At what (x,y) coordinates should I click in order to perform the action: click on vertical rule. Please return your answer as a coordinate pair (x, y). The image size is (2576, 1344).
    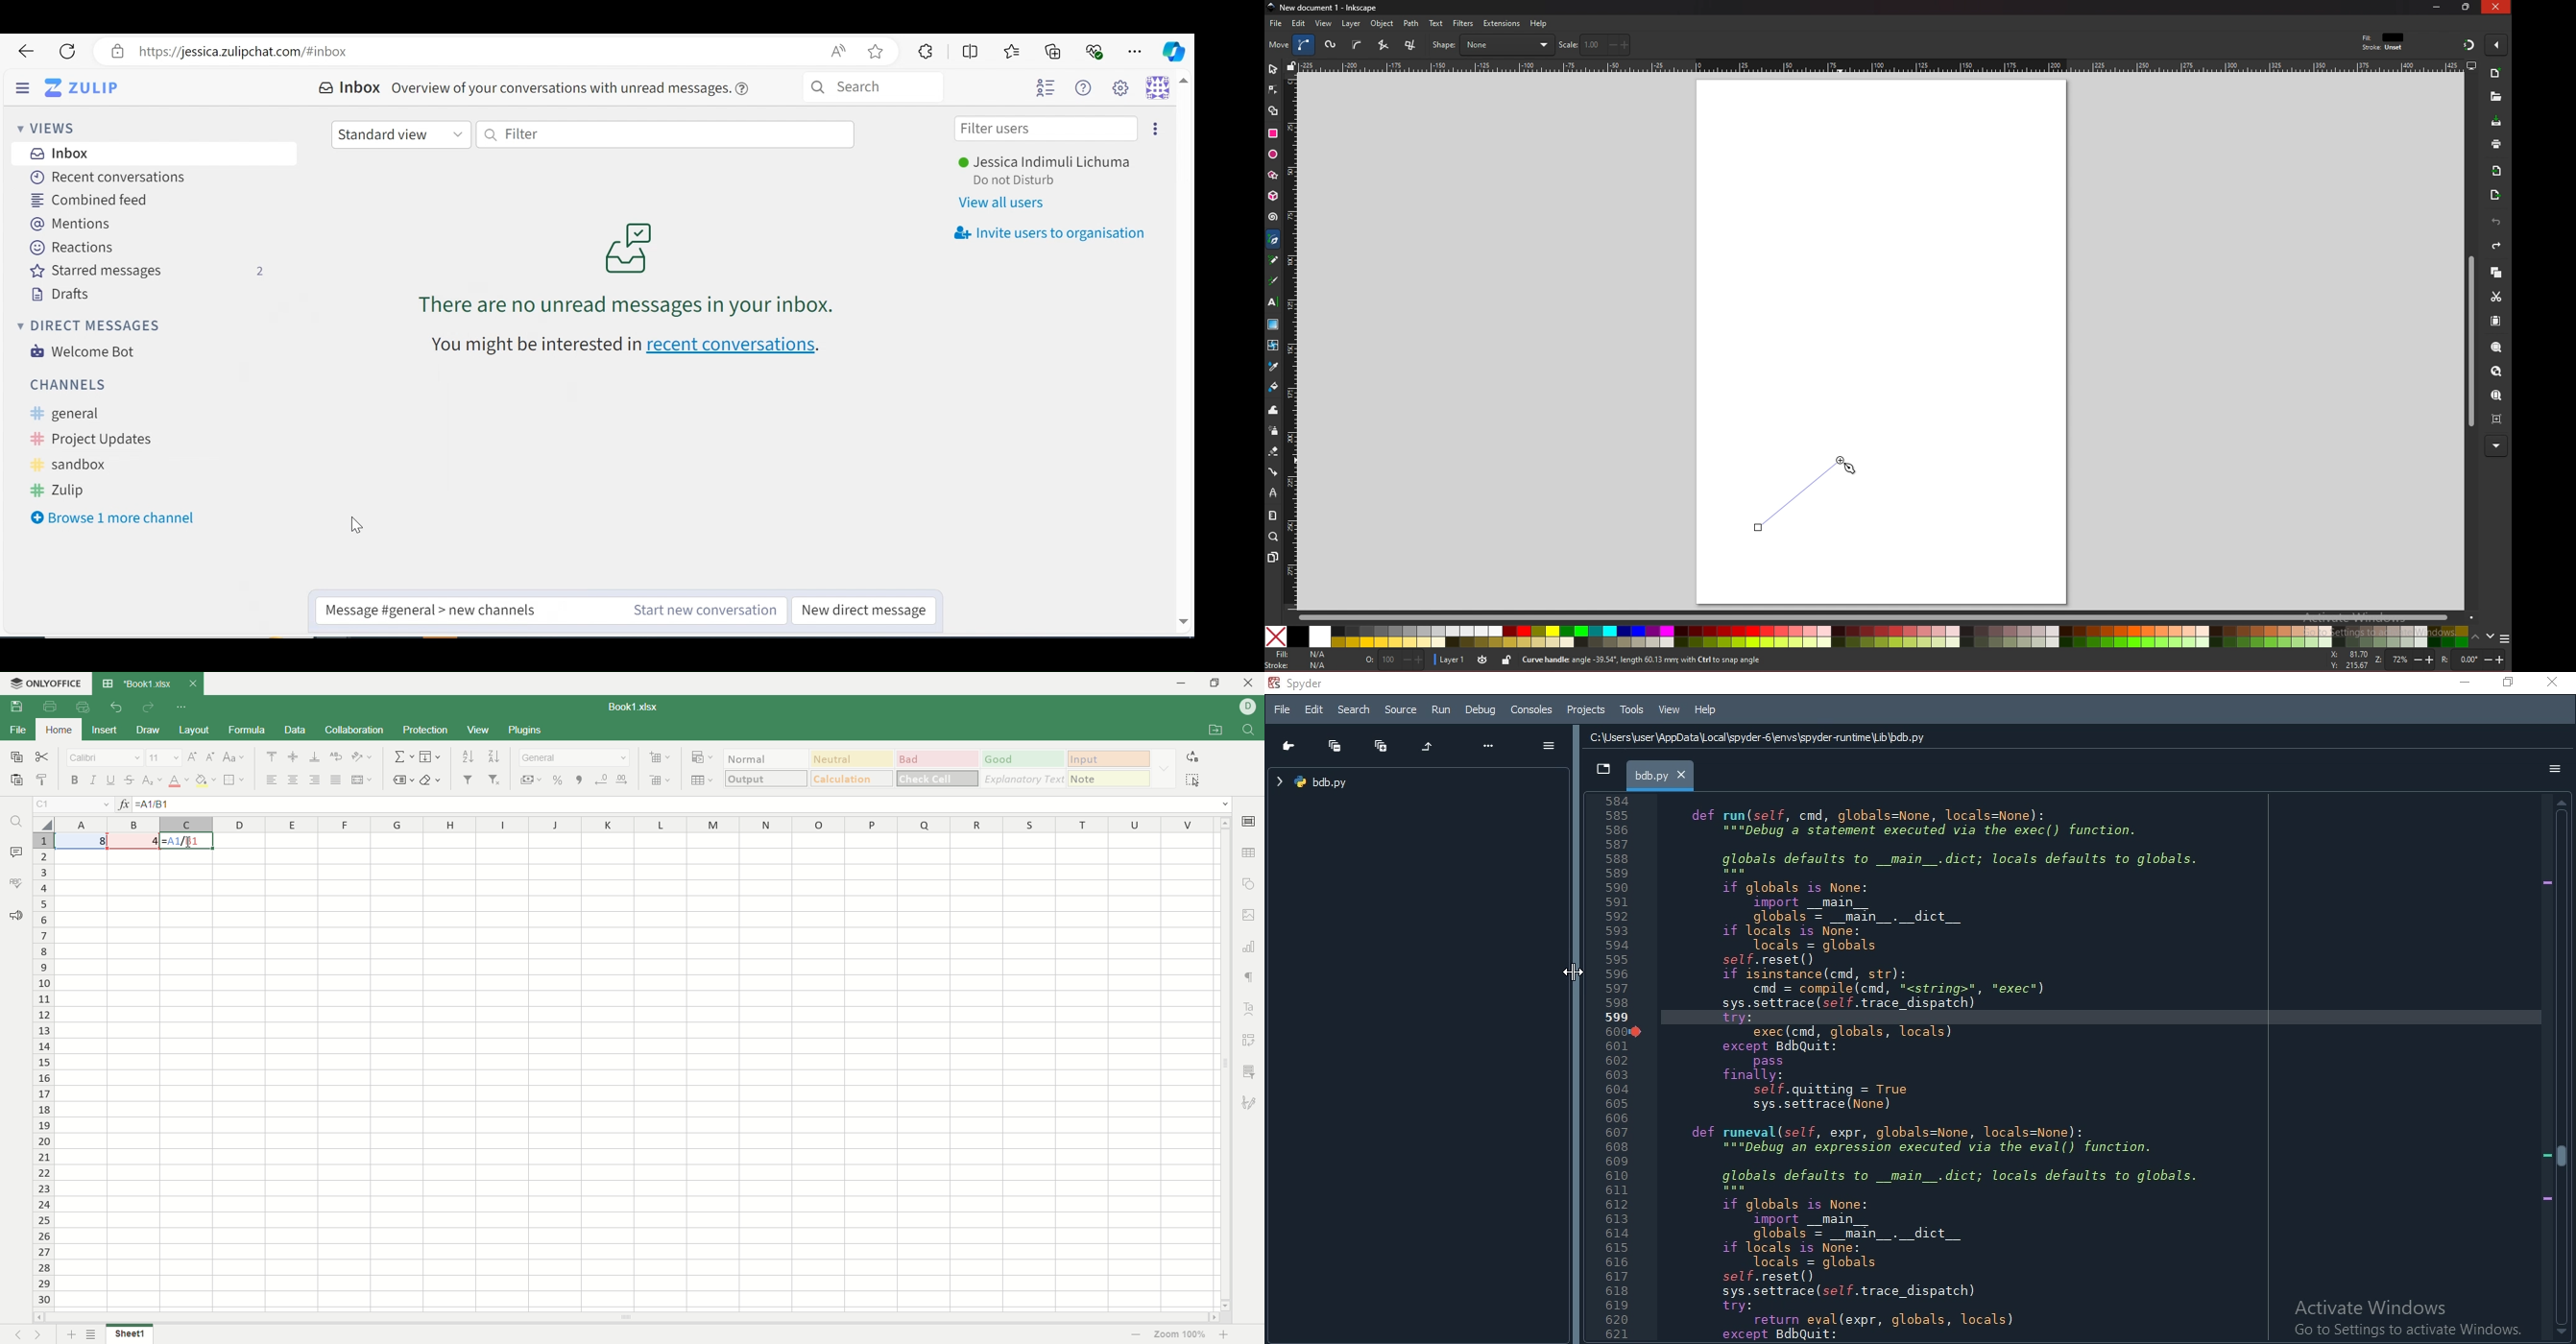
    Looking at the image, I should click on (1290, 343).